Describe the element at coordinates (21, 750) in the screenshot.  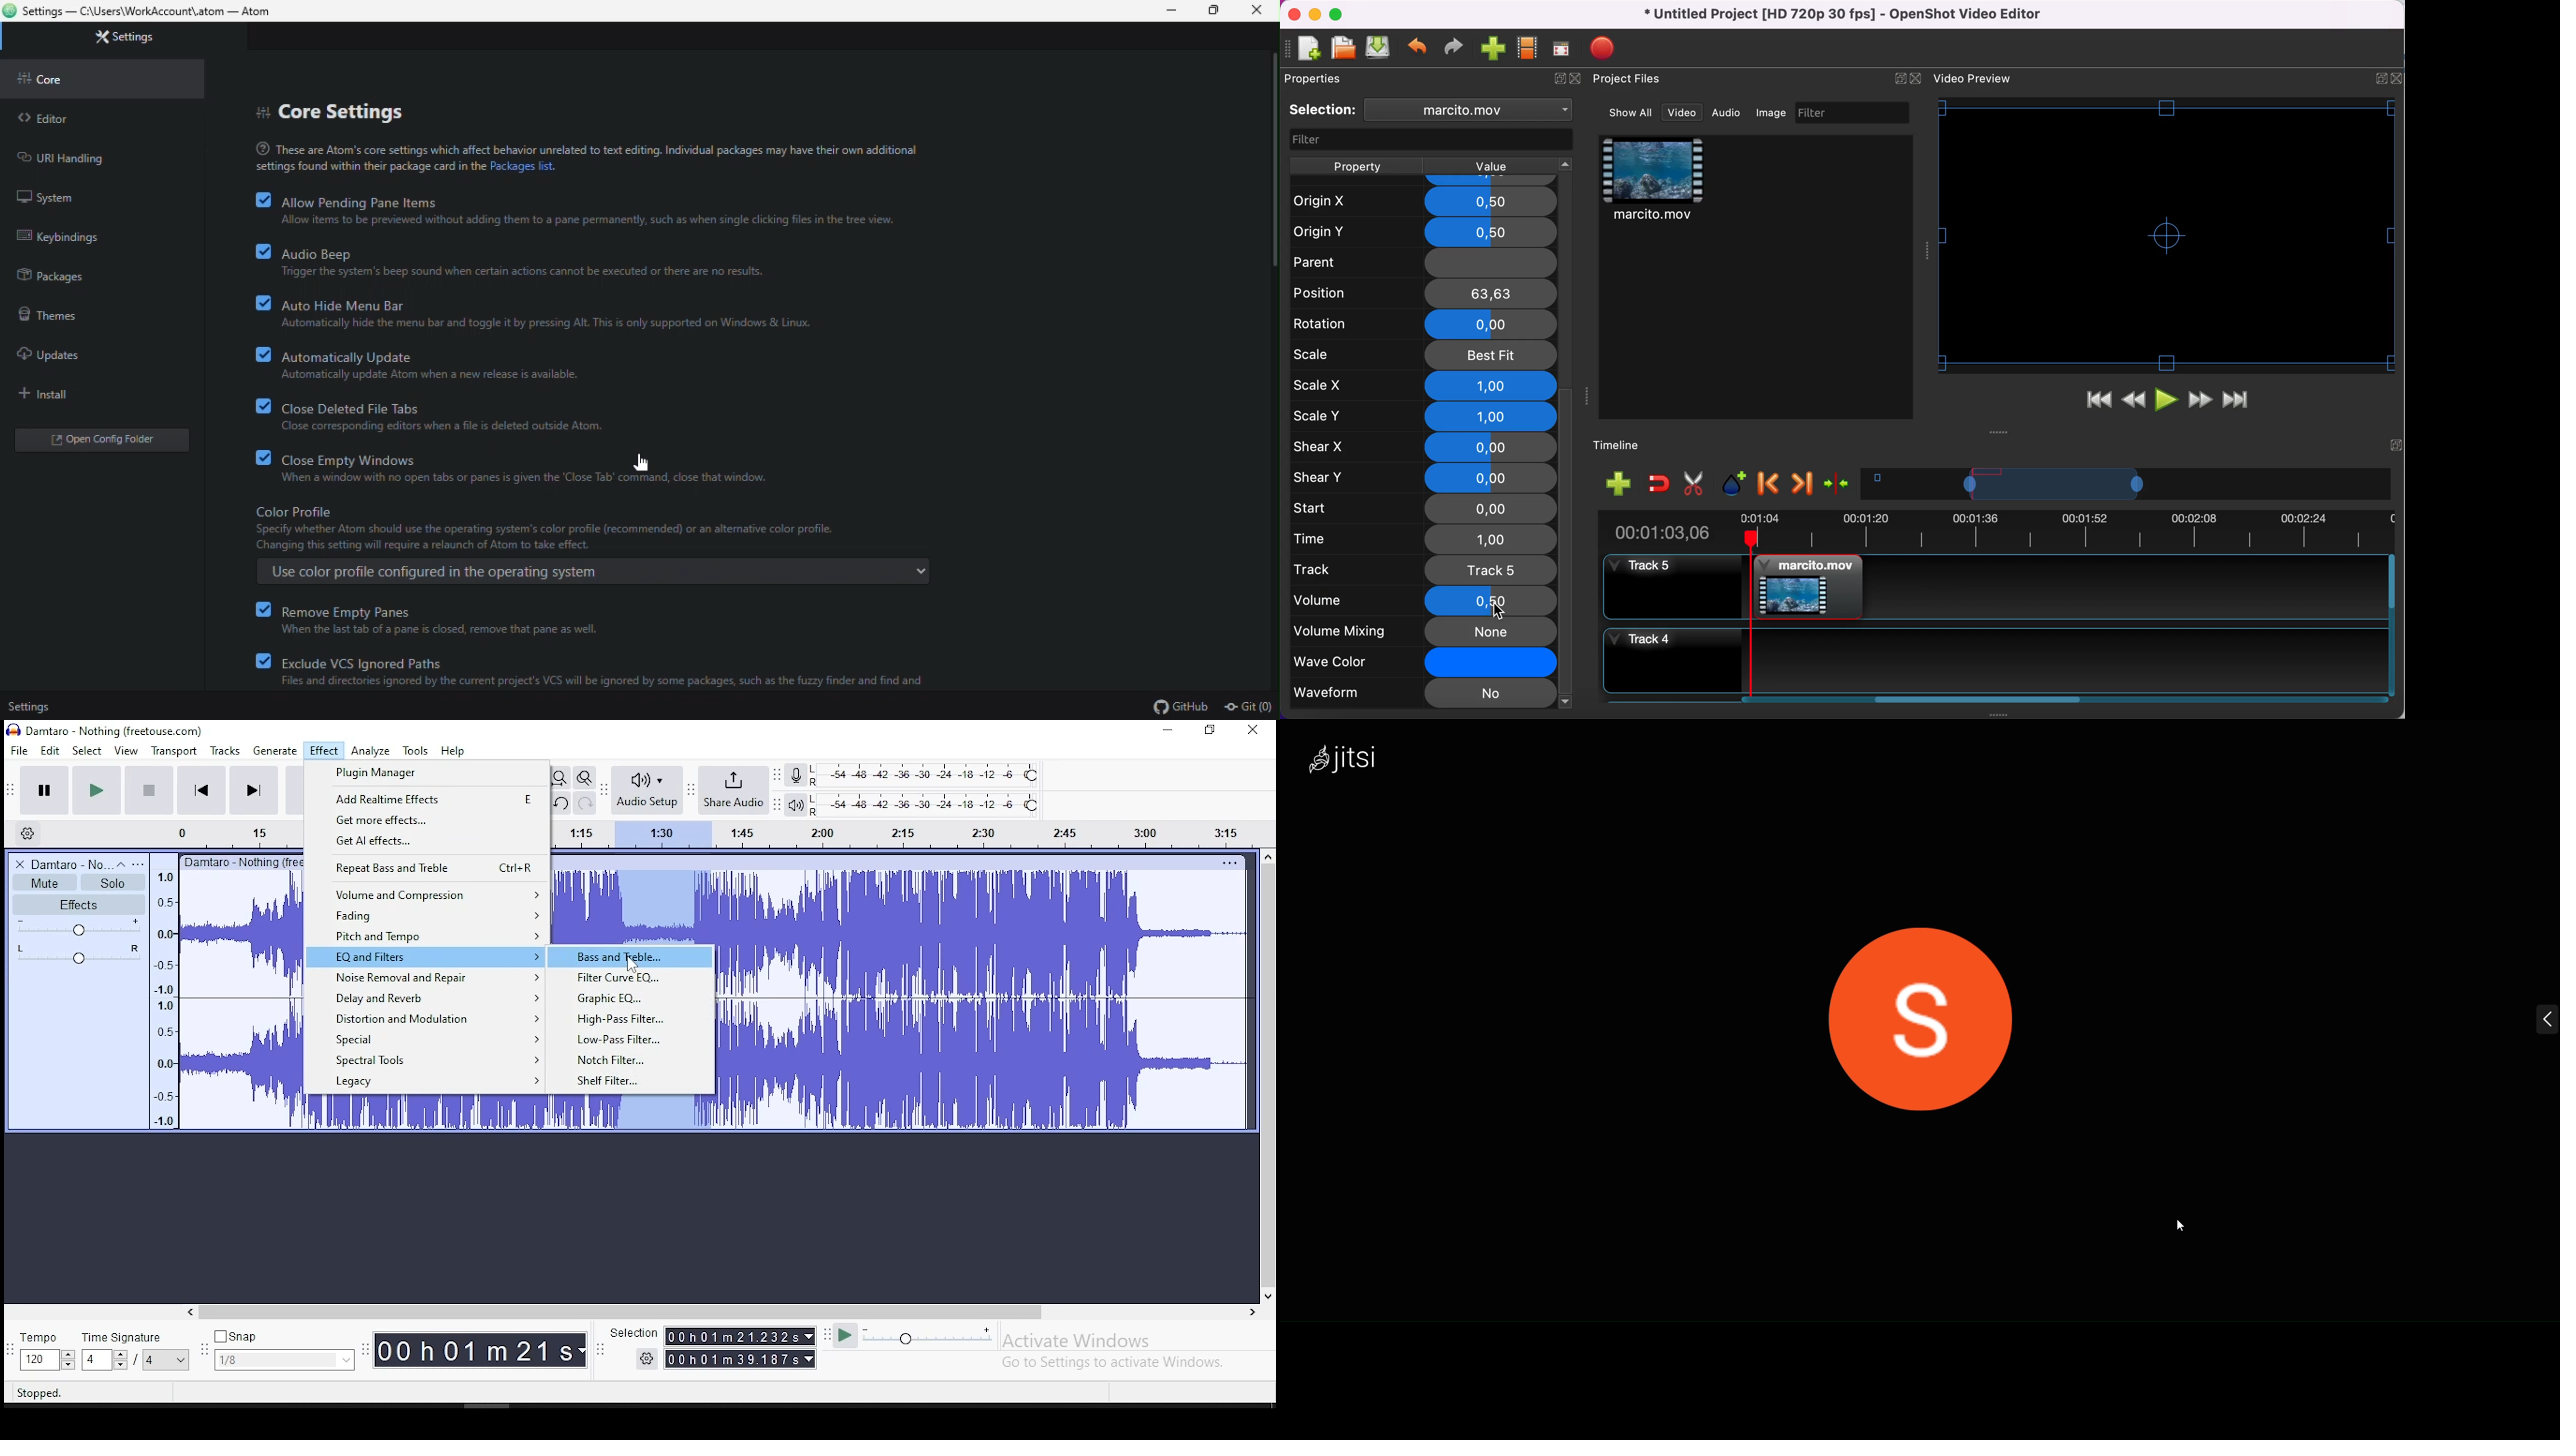
I see `file` at that location.